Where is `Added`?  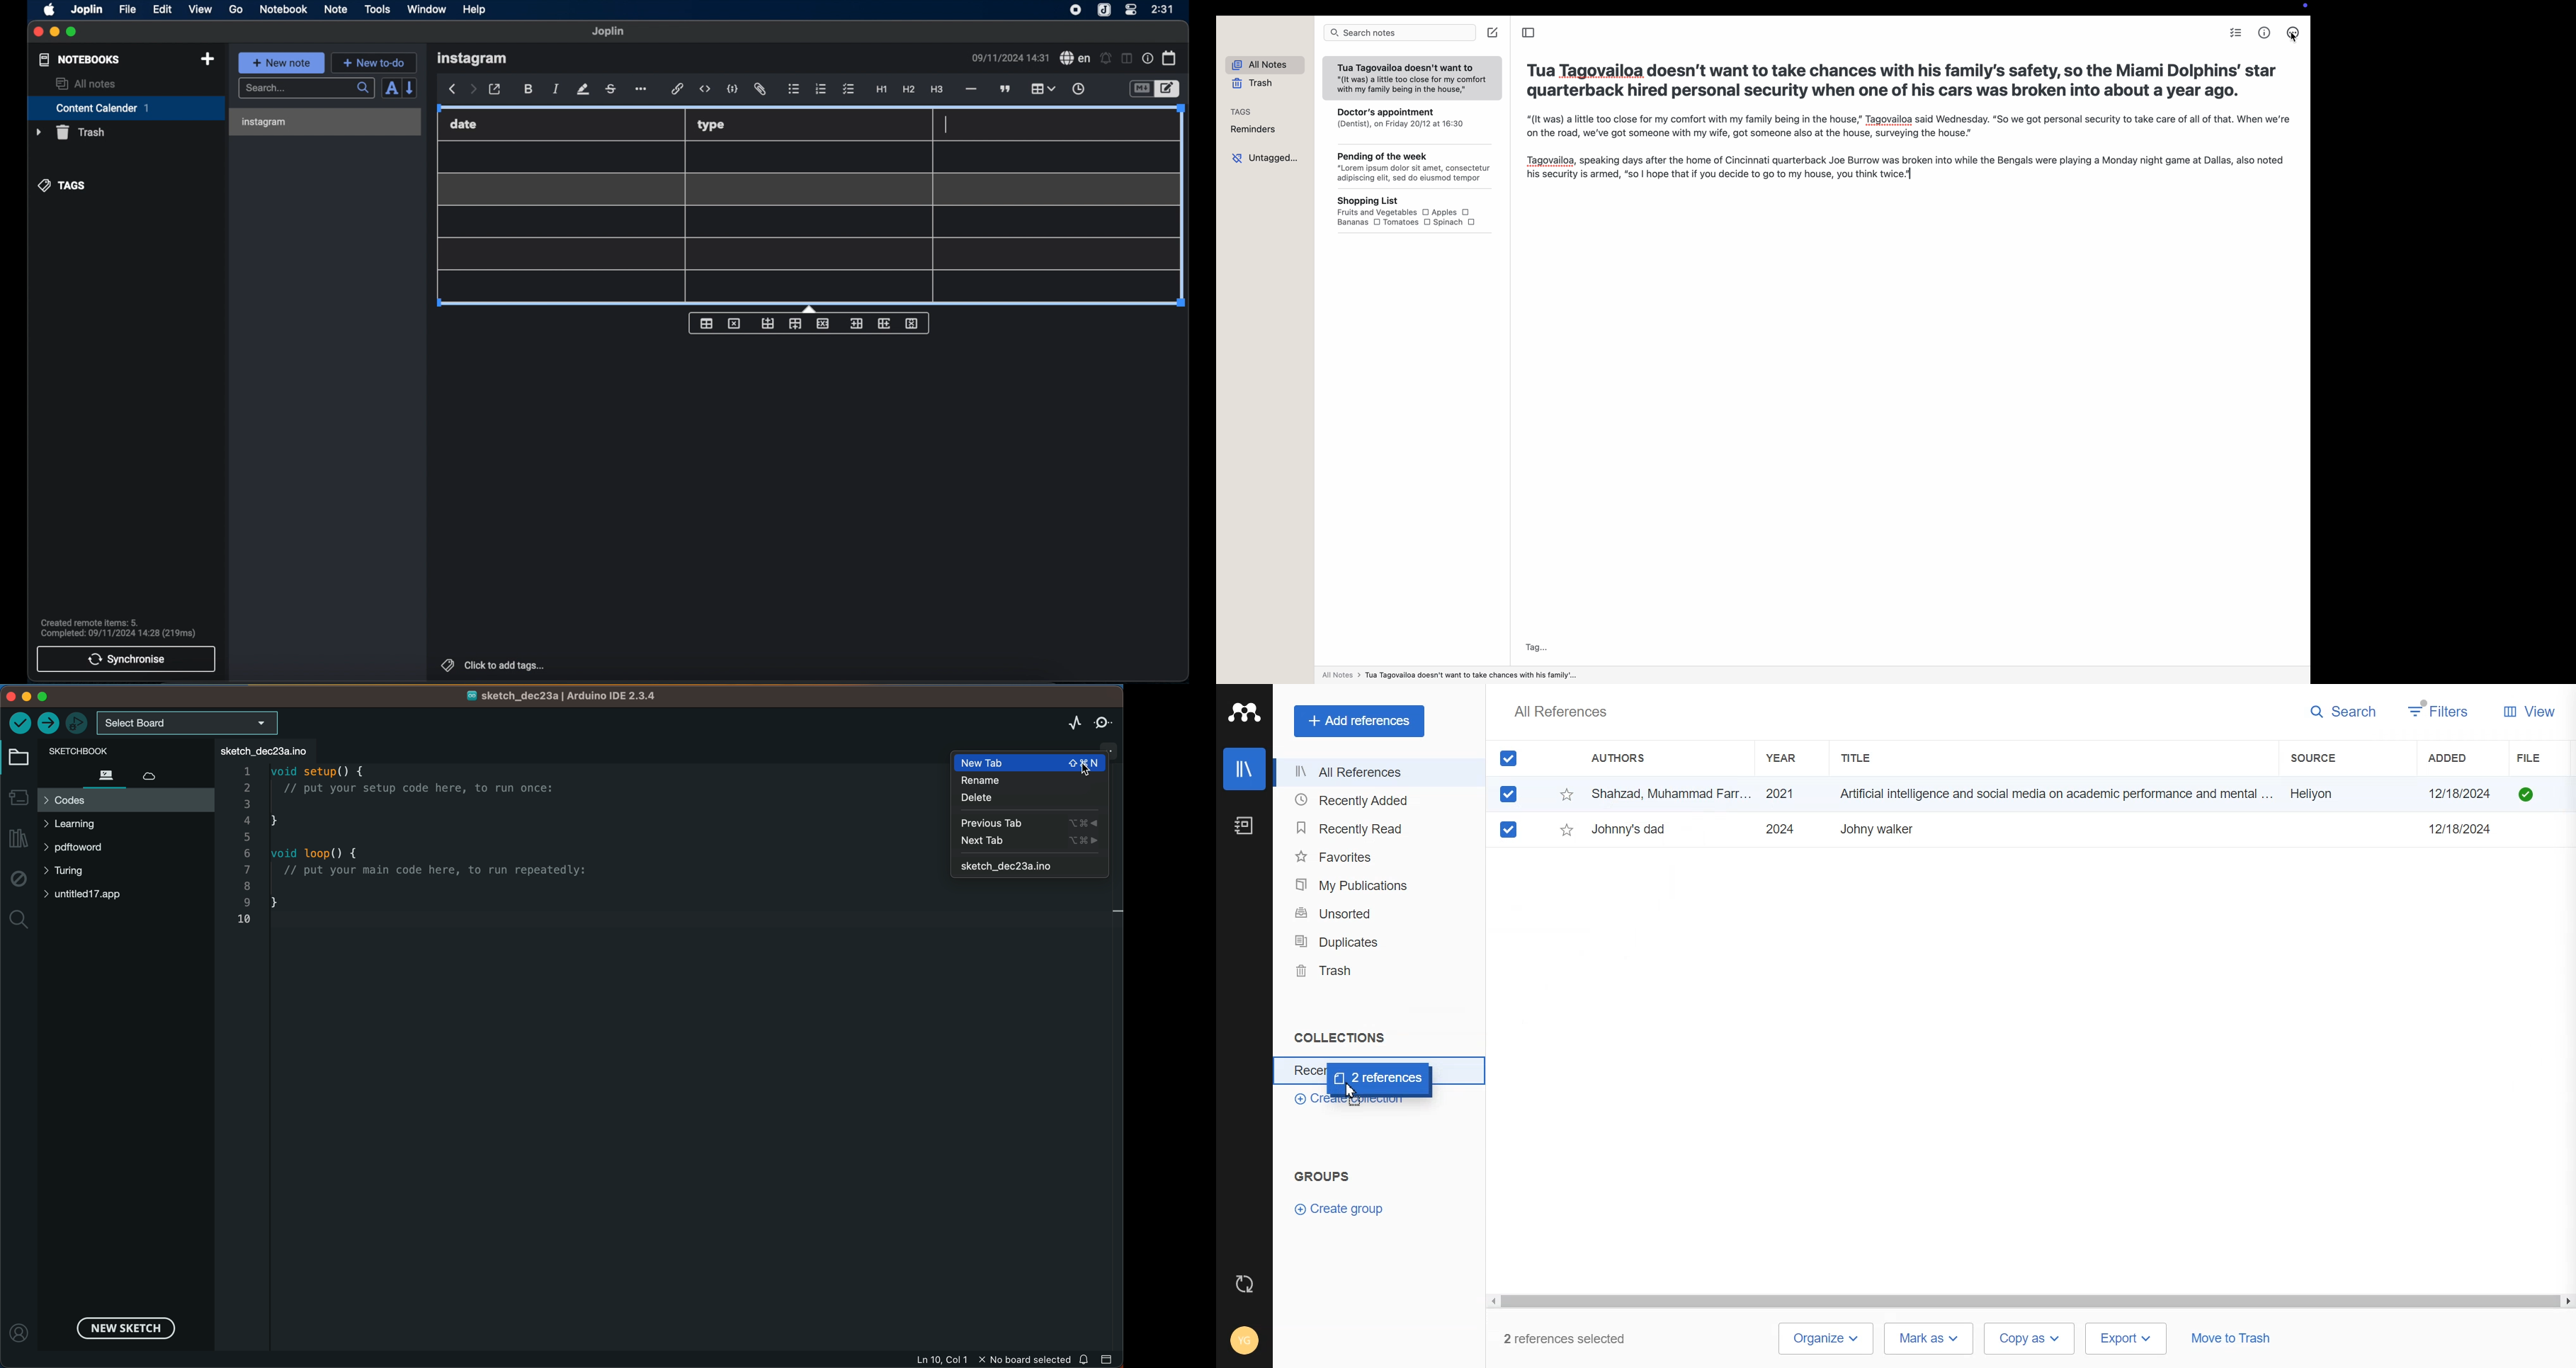 Added is located at coordinates (2462, 758).